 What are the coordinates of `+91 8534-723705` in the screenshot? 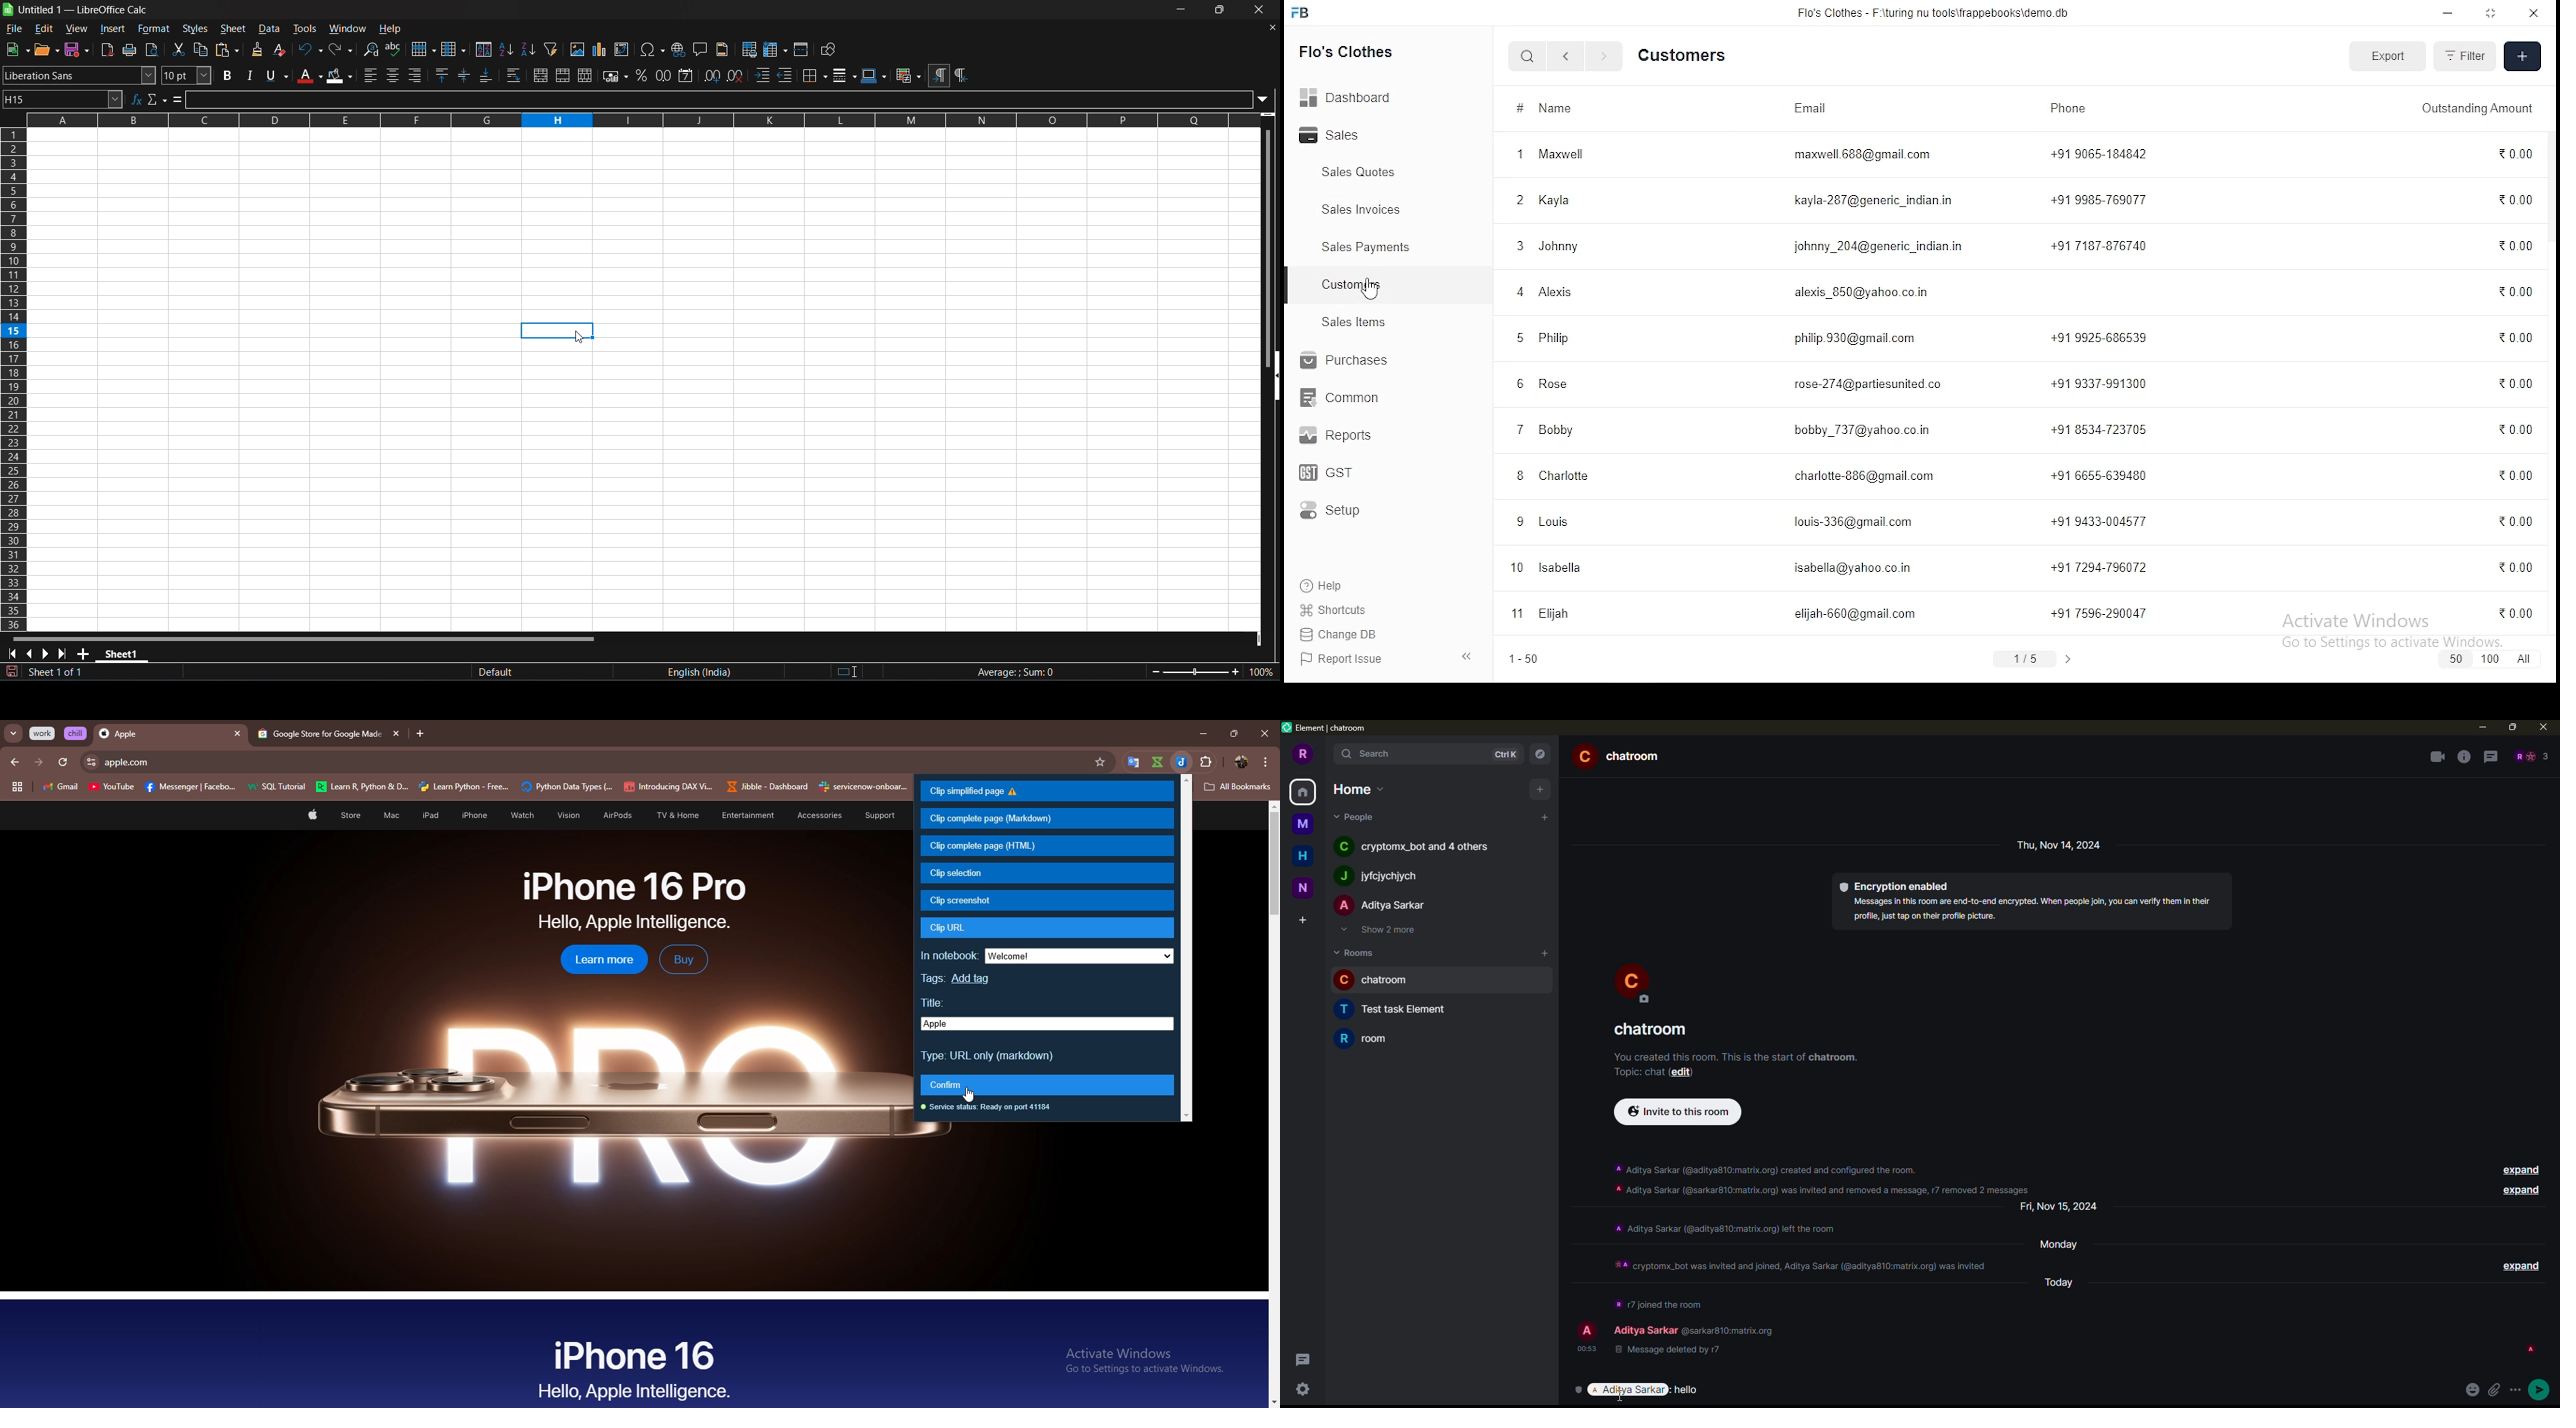 It's located at (2099, 429).